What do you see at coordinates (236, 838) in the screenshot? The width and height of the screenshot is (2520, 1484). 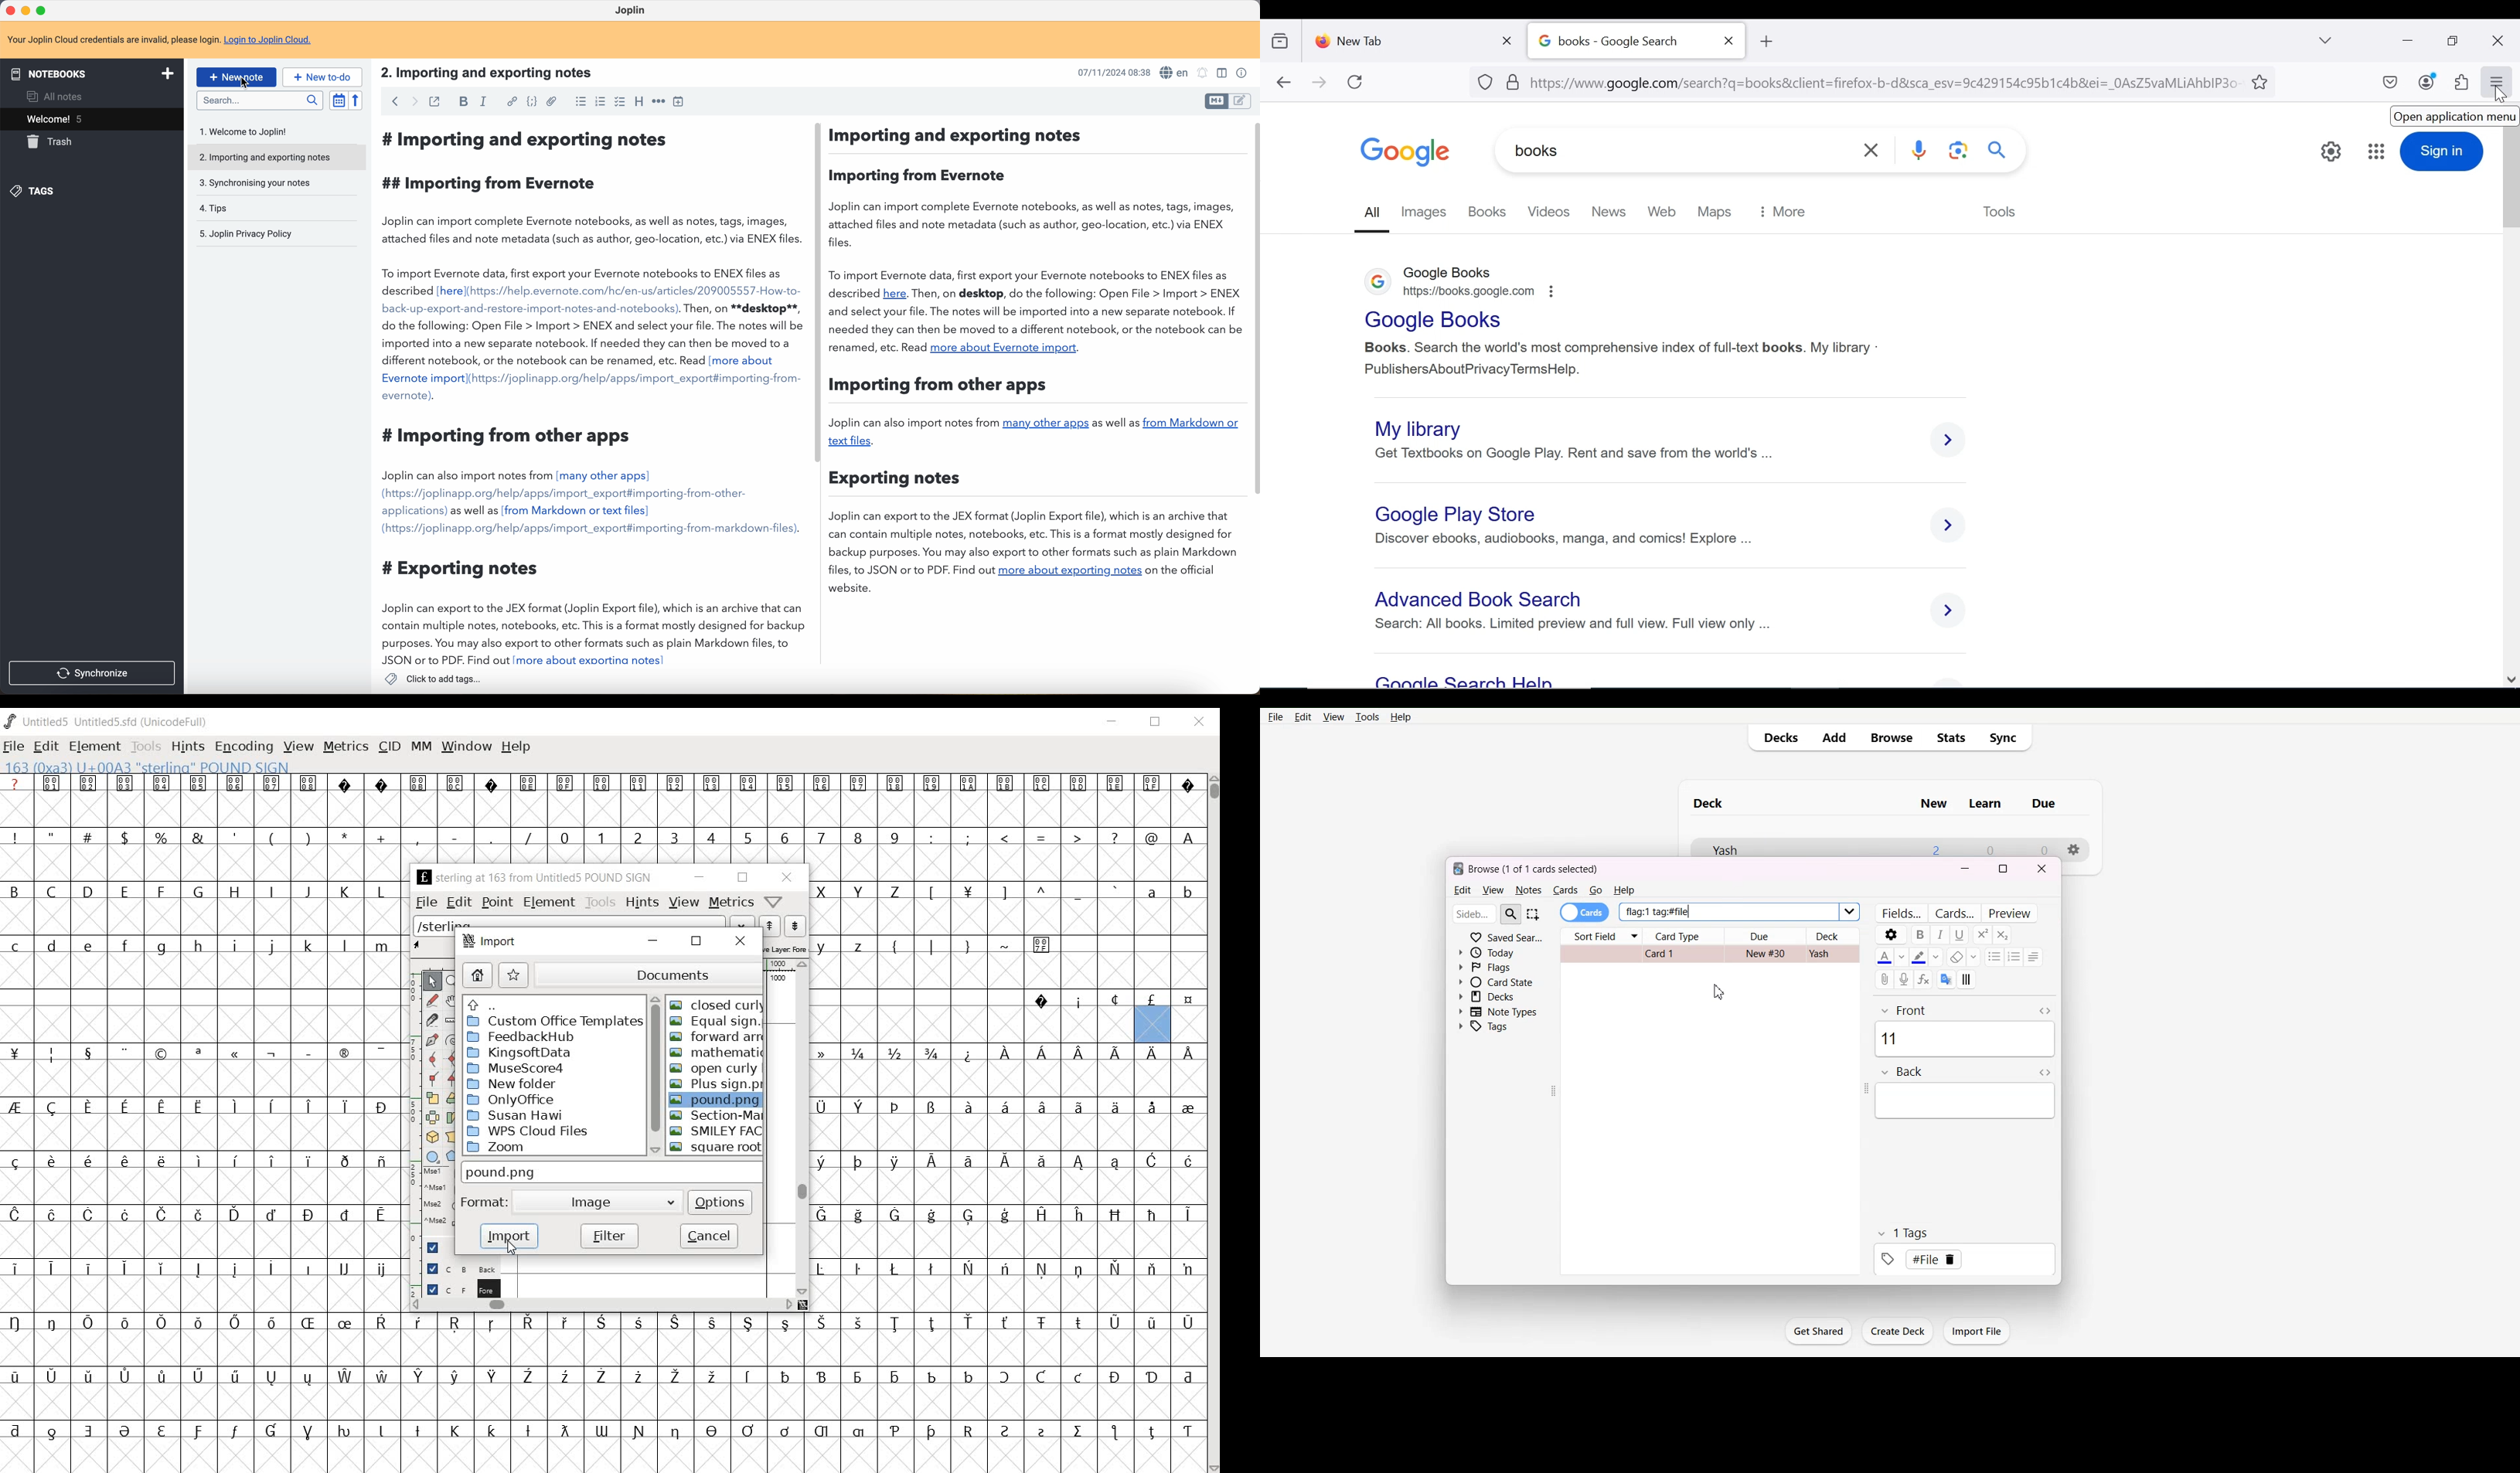 I see `'` at bounding box center [236, 838].